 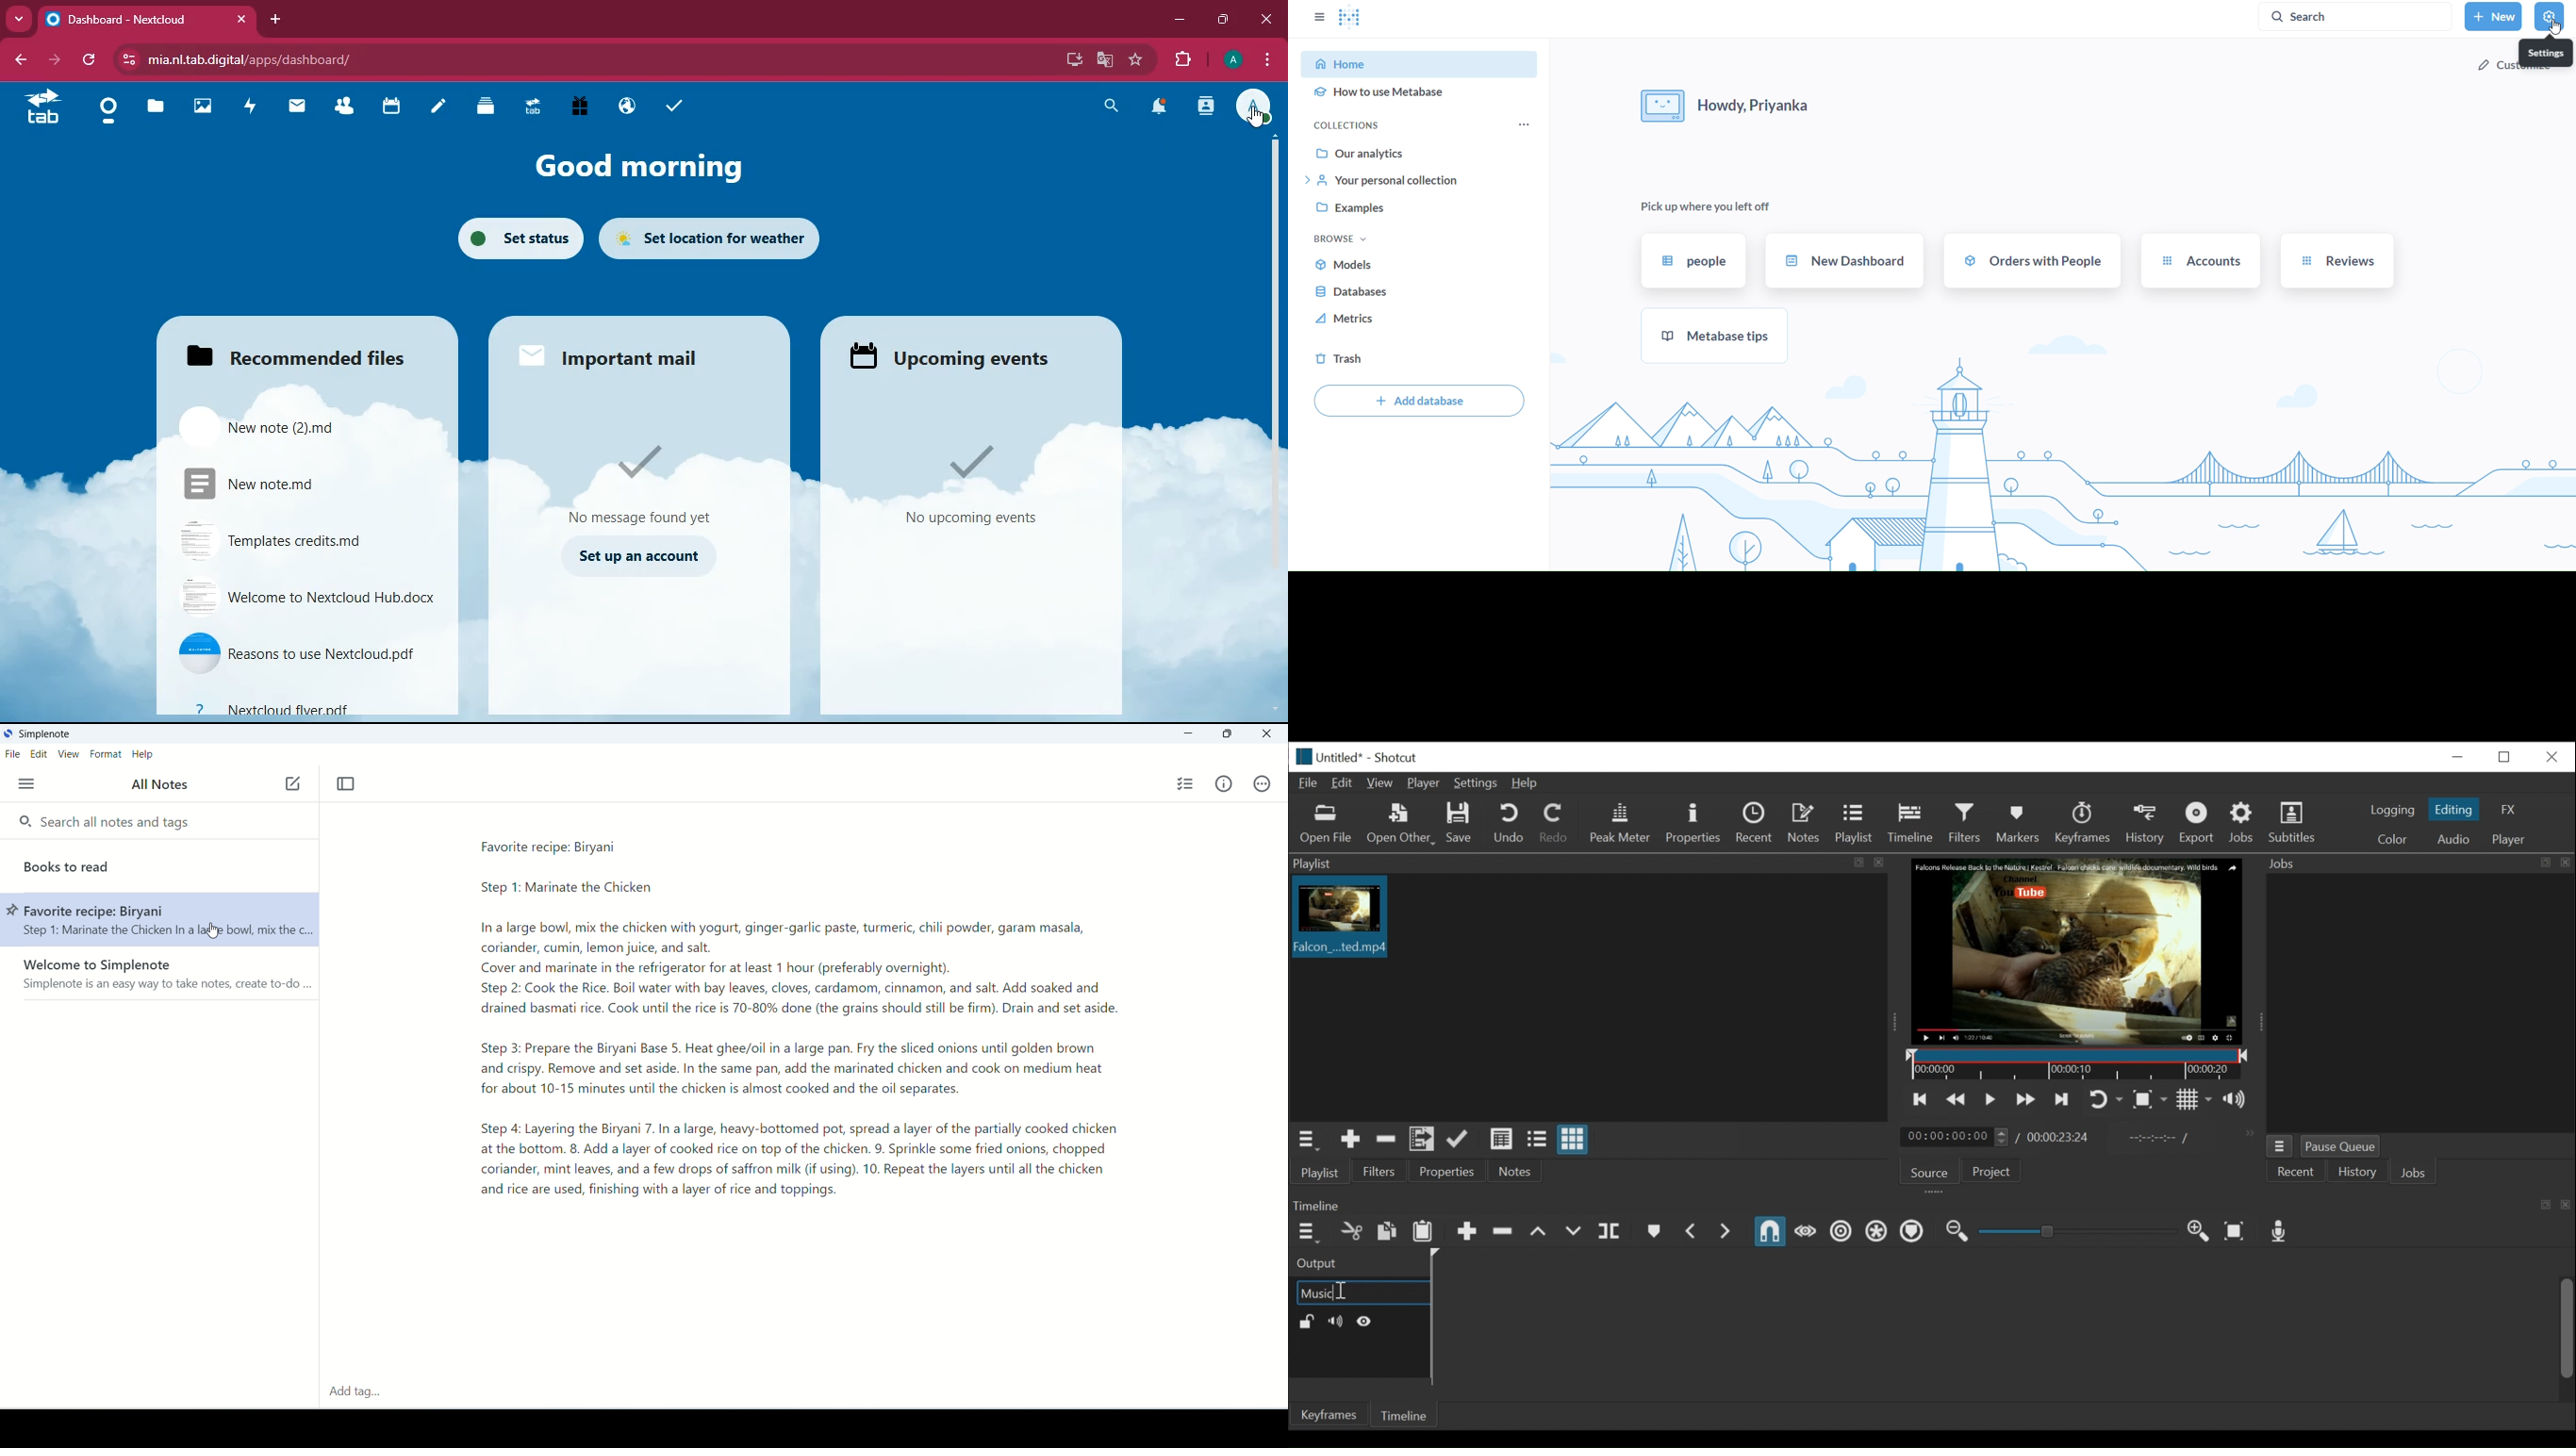 I want to click on Open Other, so click(x=1399, y=824).